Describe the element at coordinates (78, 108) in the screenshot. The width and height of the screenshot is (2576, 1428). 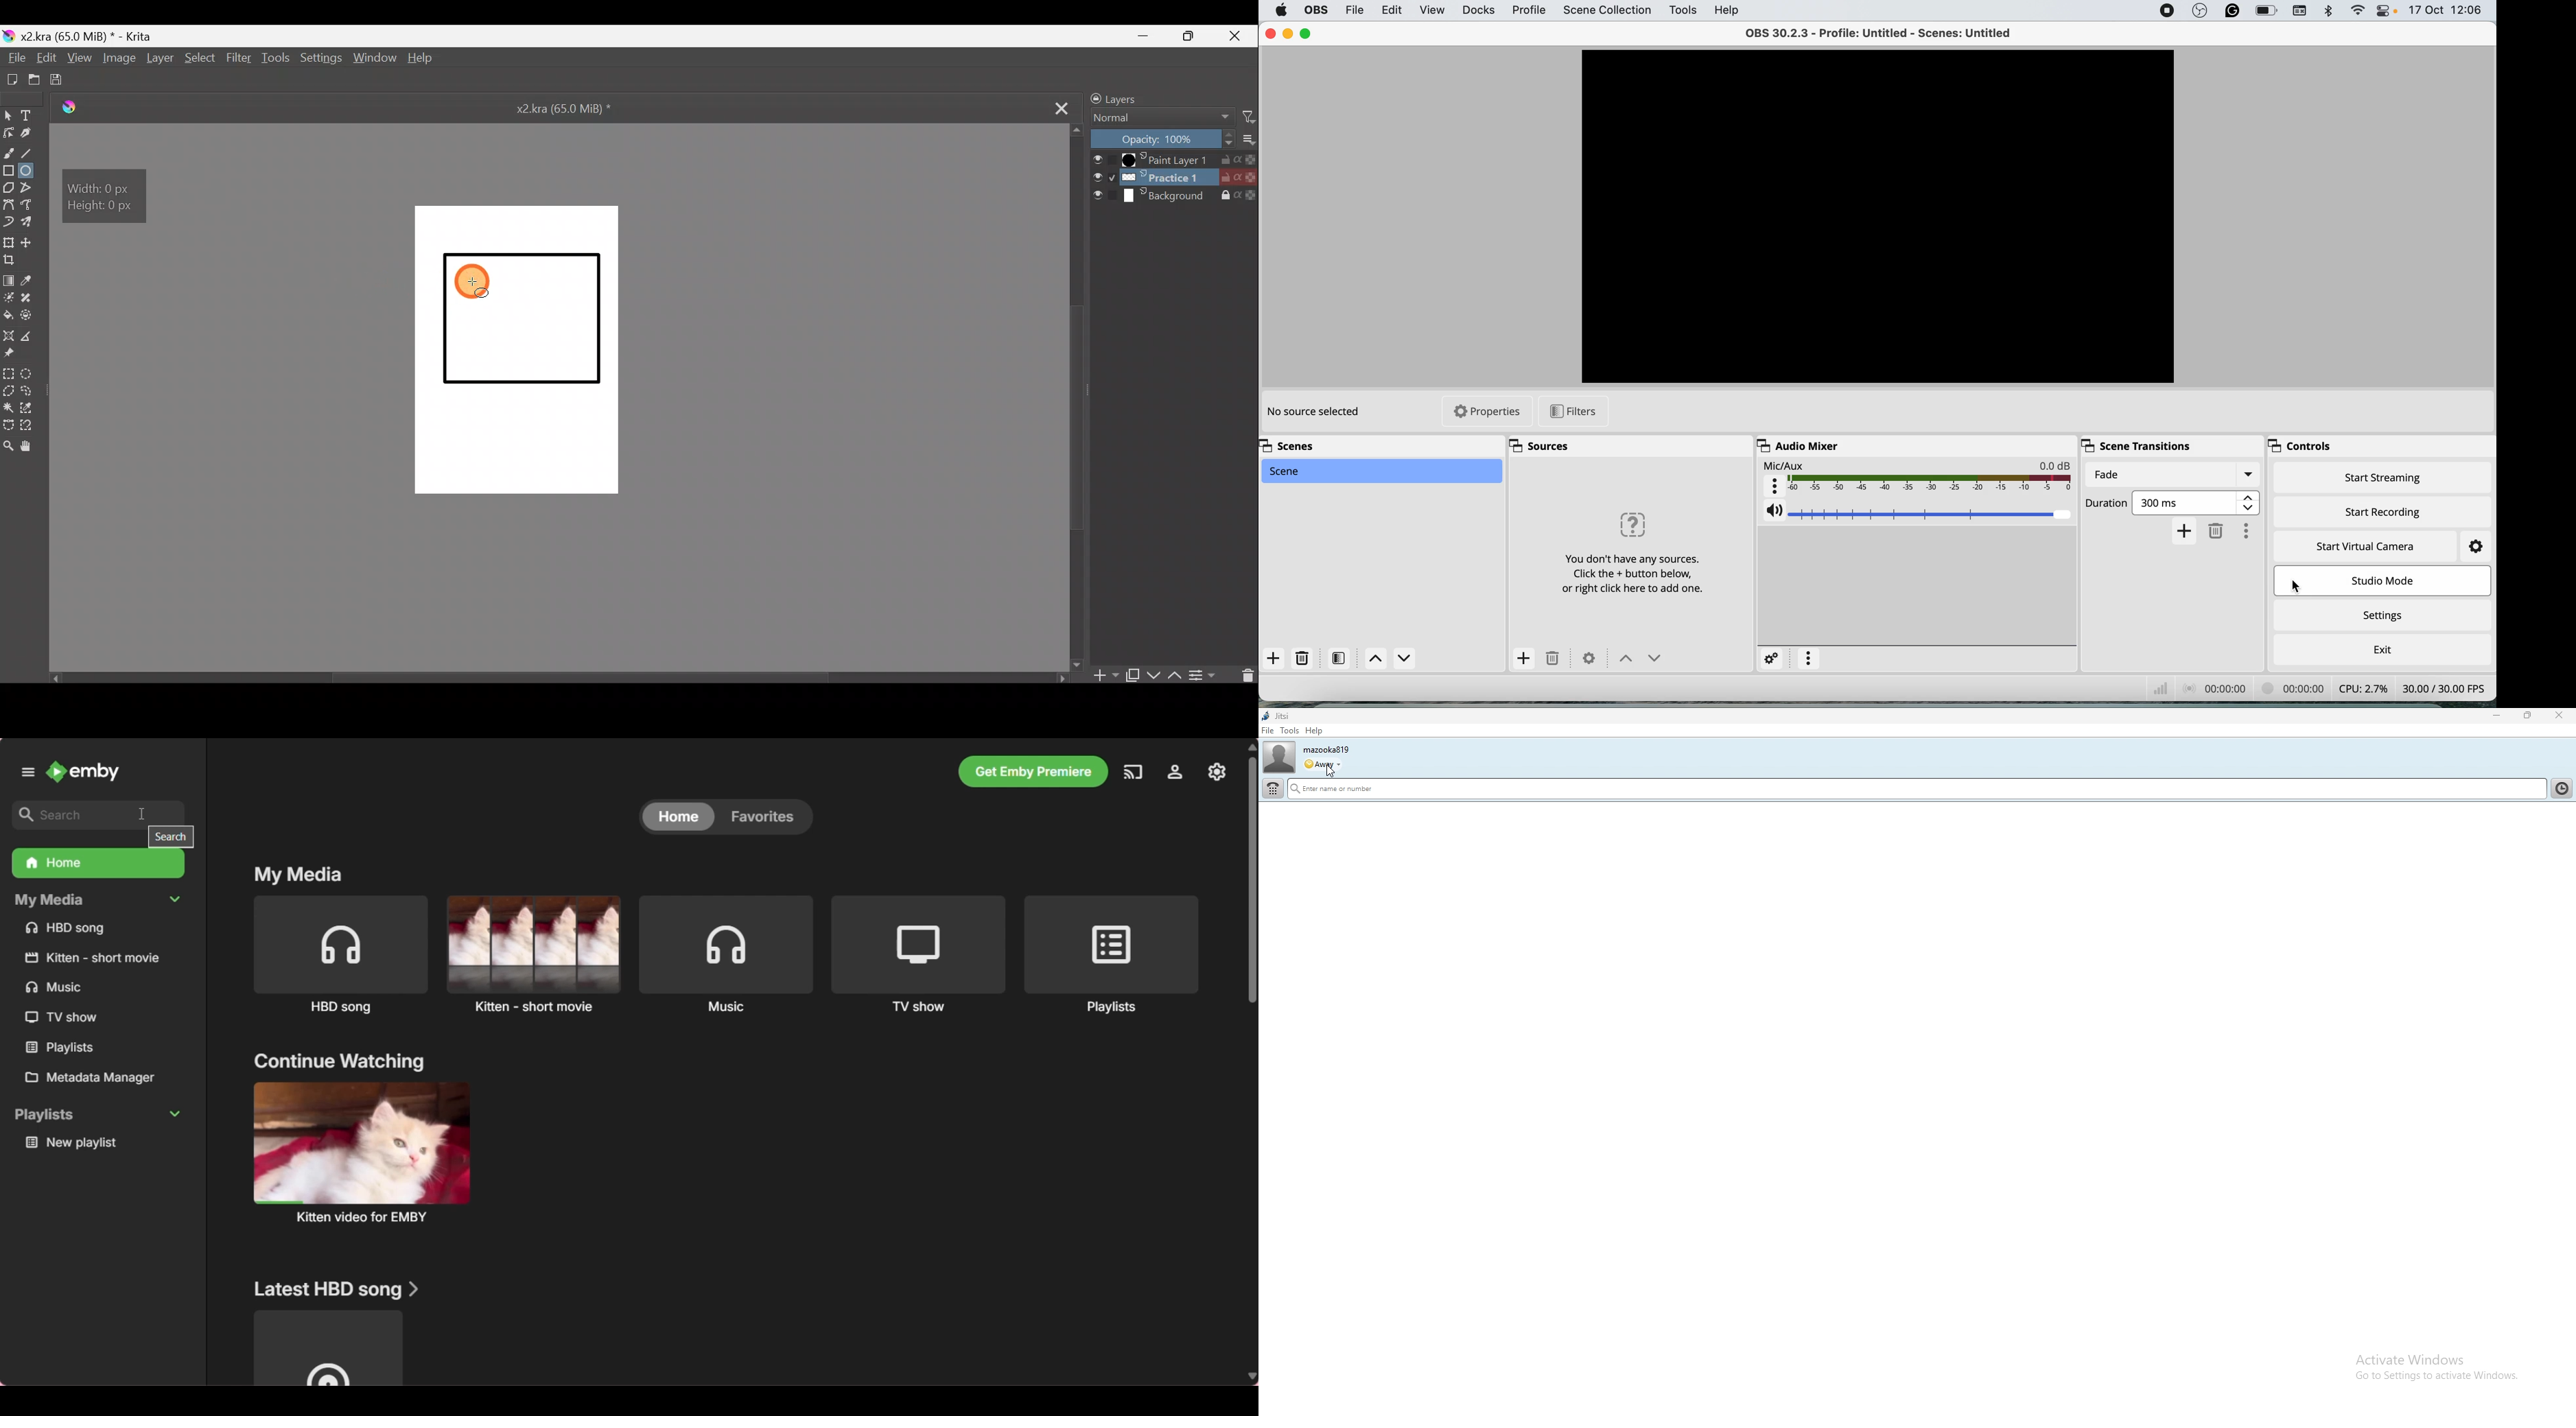
I see `Logo` at that location.